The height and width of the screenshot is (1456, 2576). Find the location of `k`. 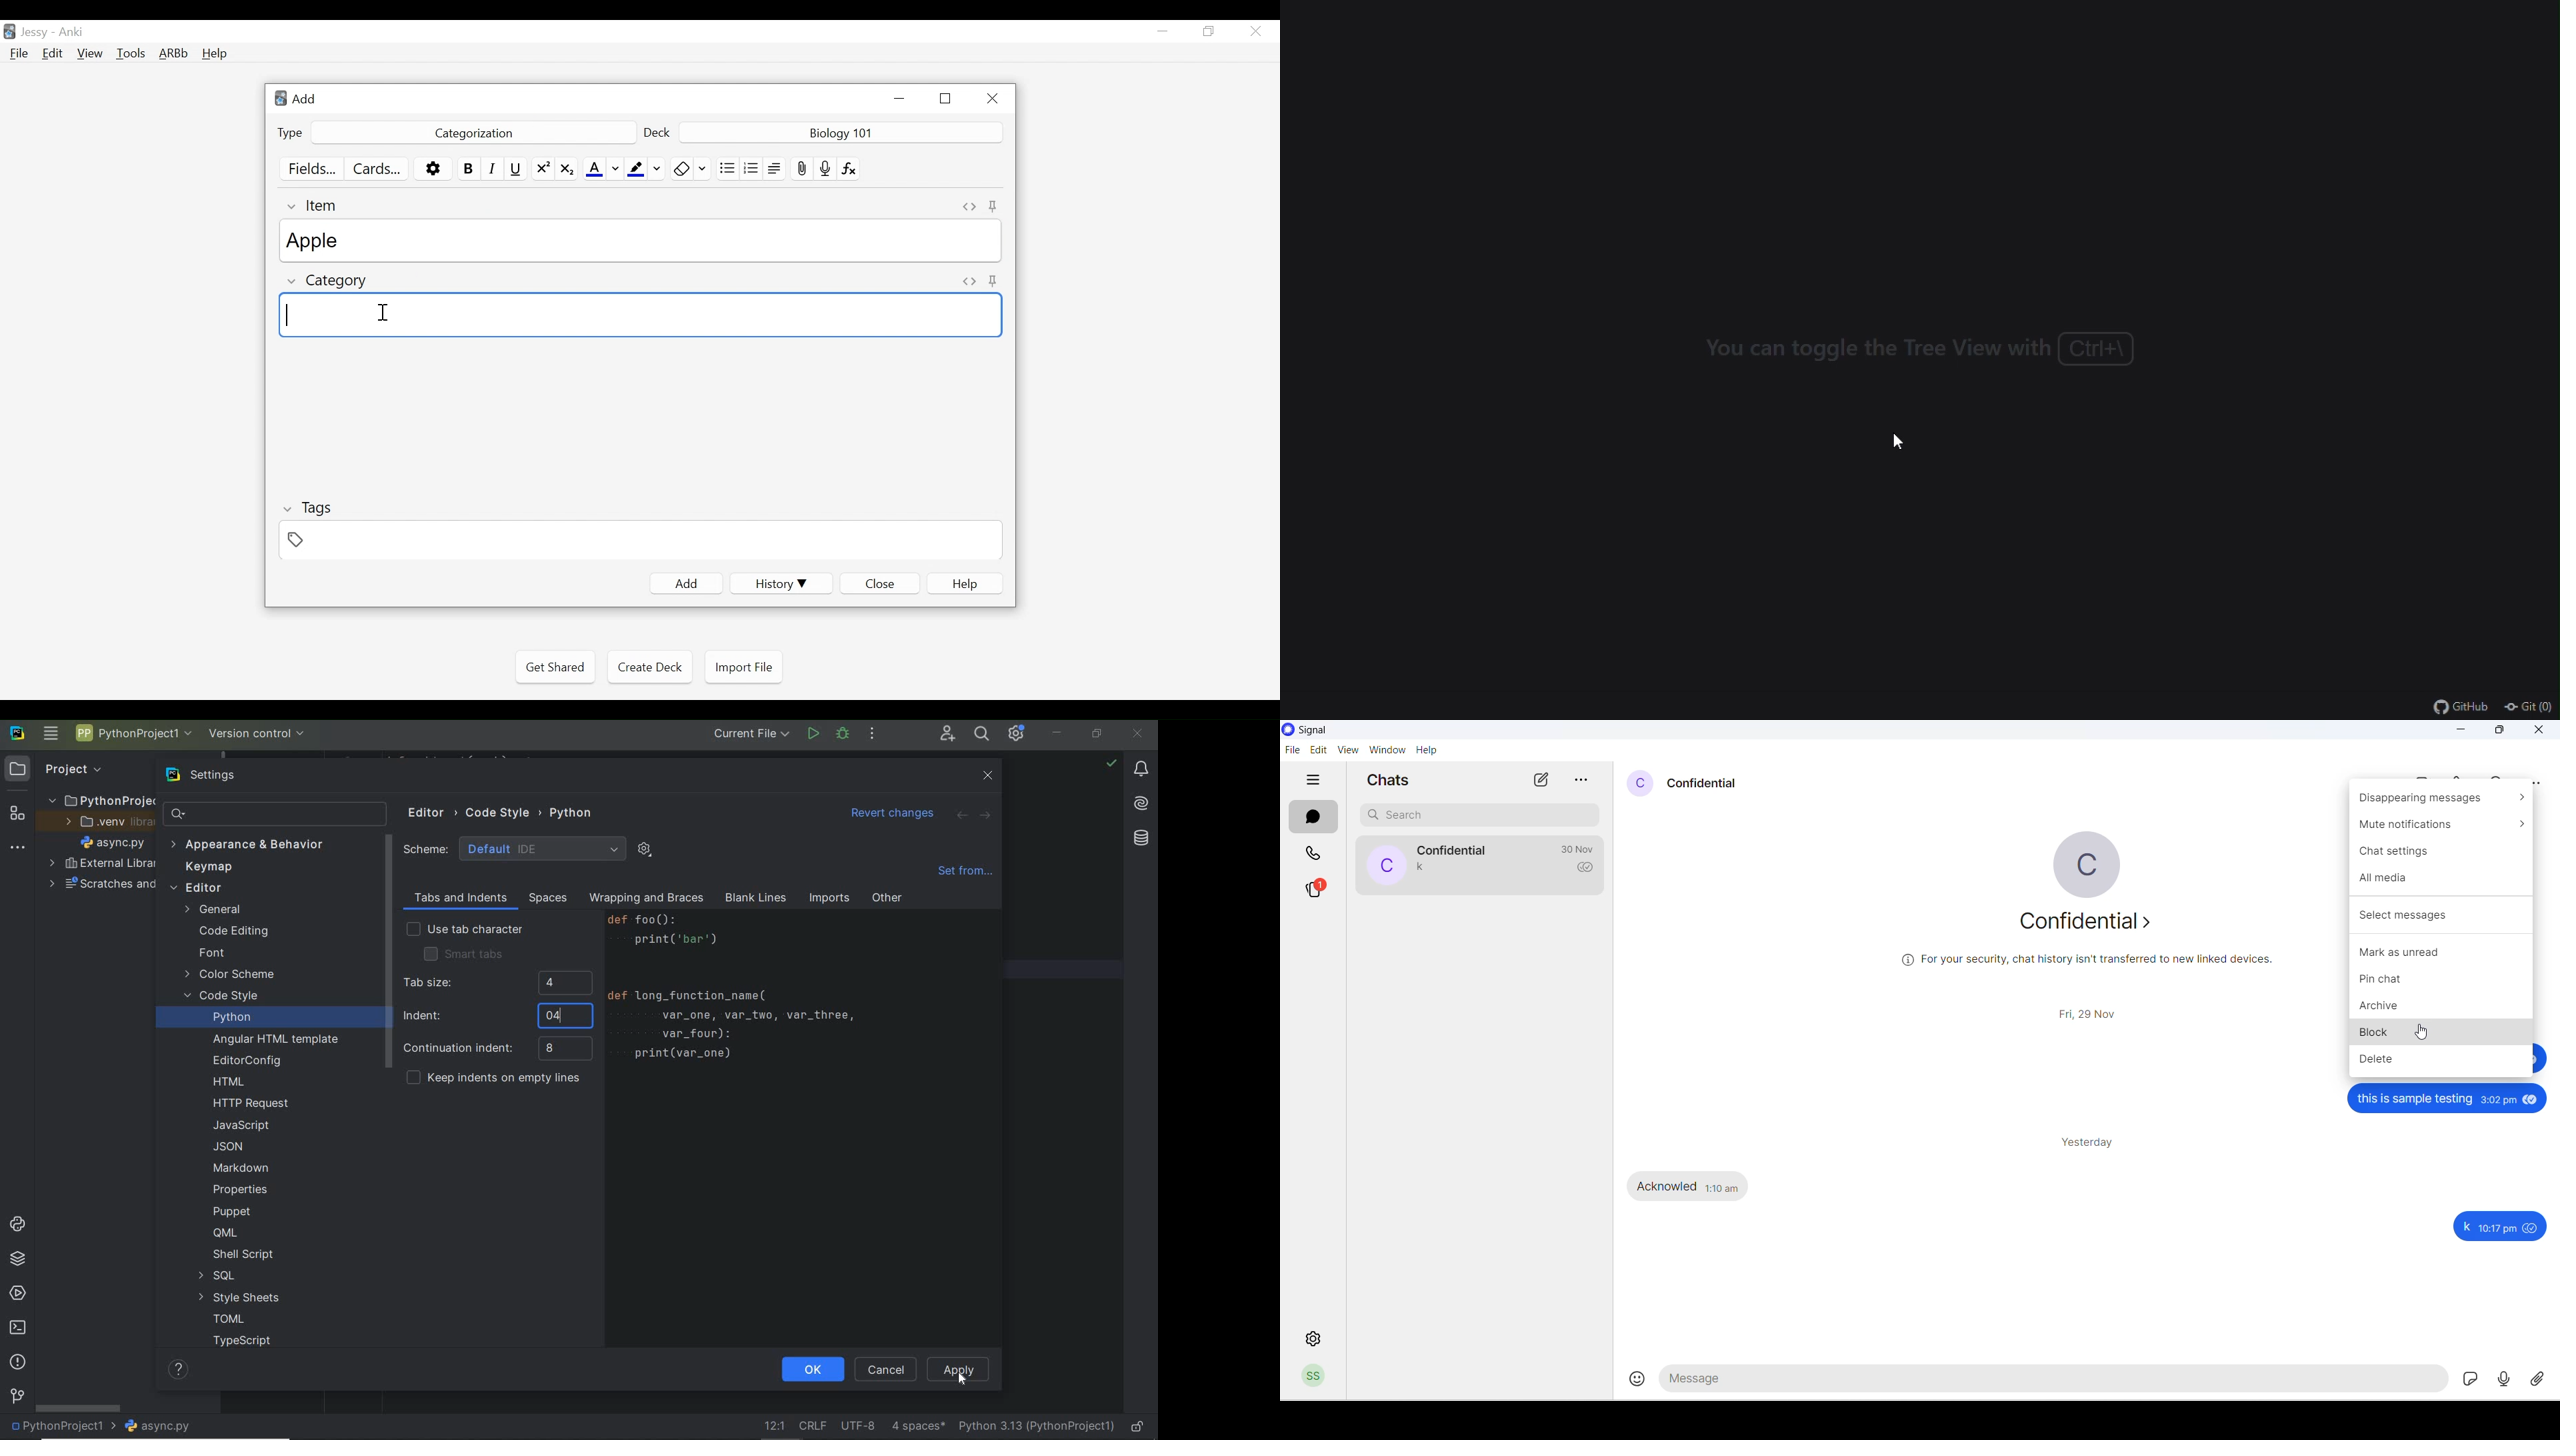

k is located at coordinates (2465, 1227).